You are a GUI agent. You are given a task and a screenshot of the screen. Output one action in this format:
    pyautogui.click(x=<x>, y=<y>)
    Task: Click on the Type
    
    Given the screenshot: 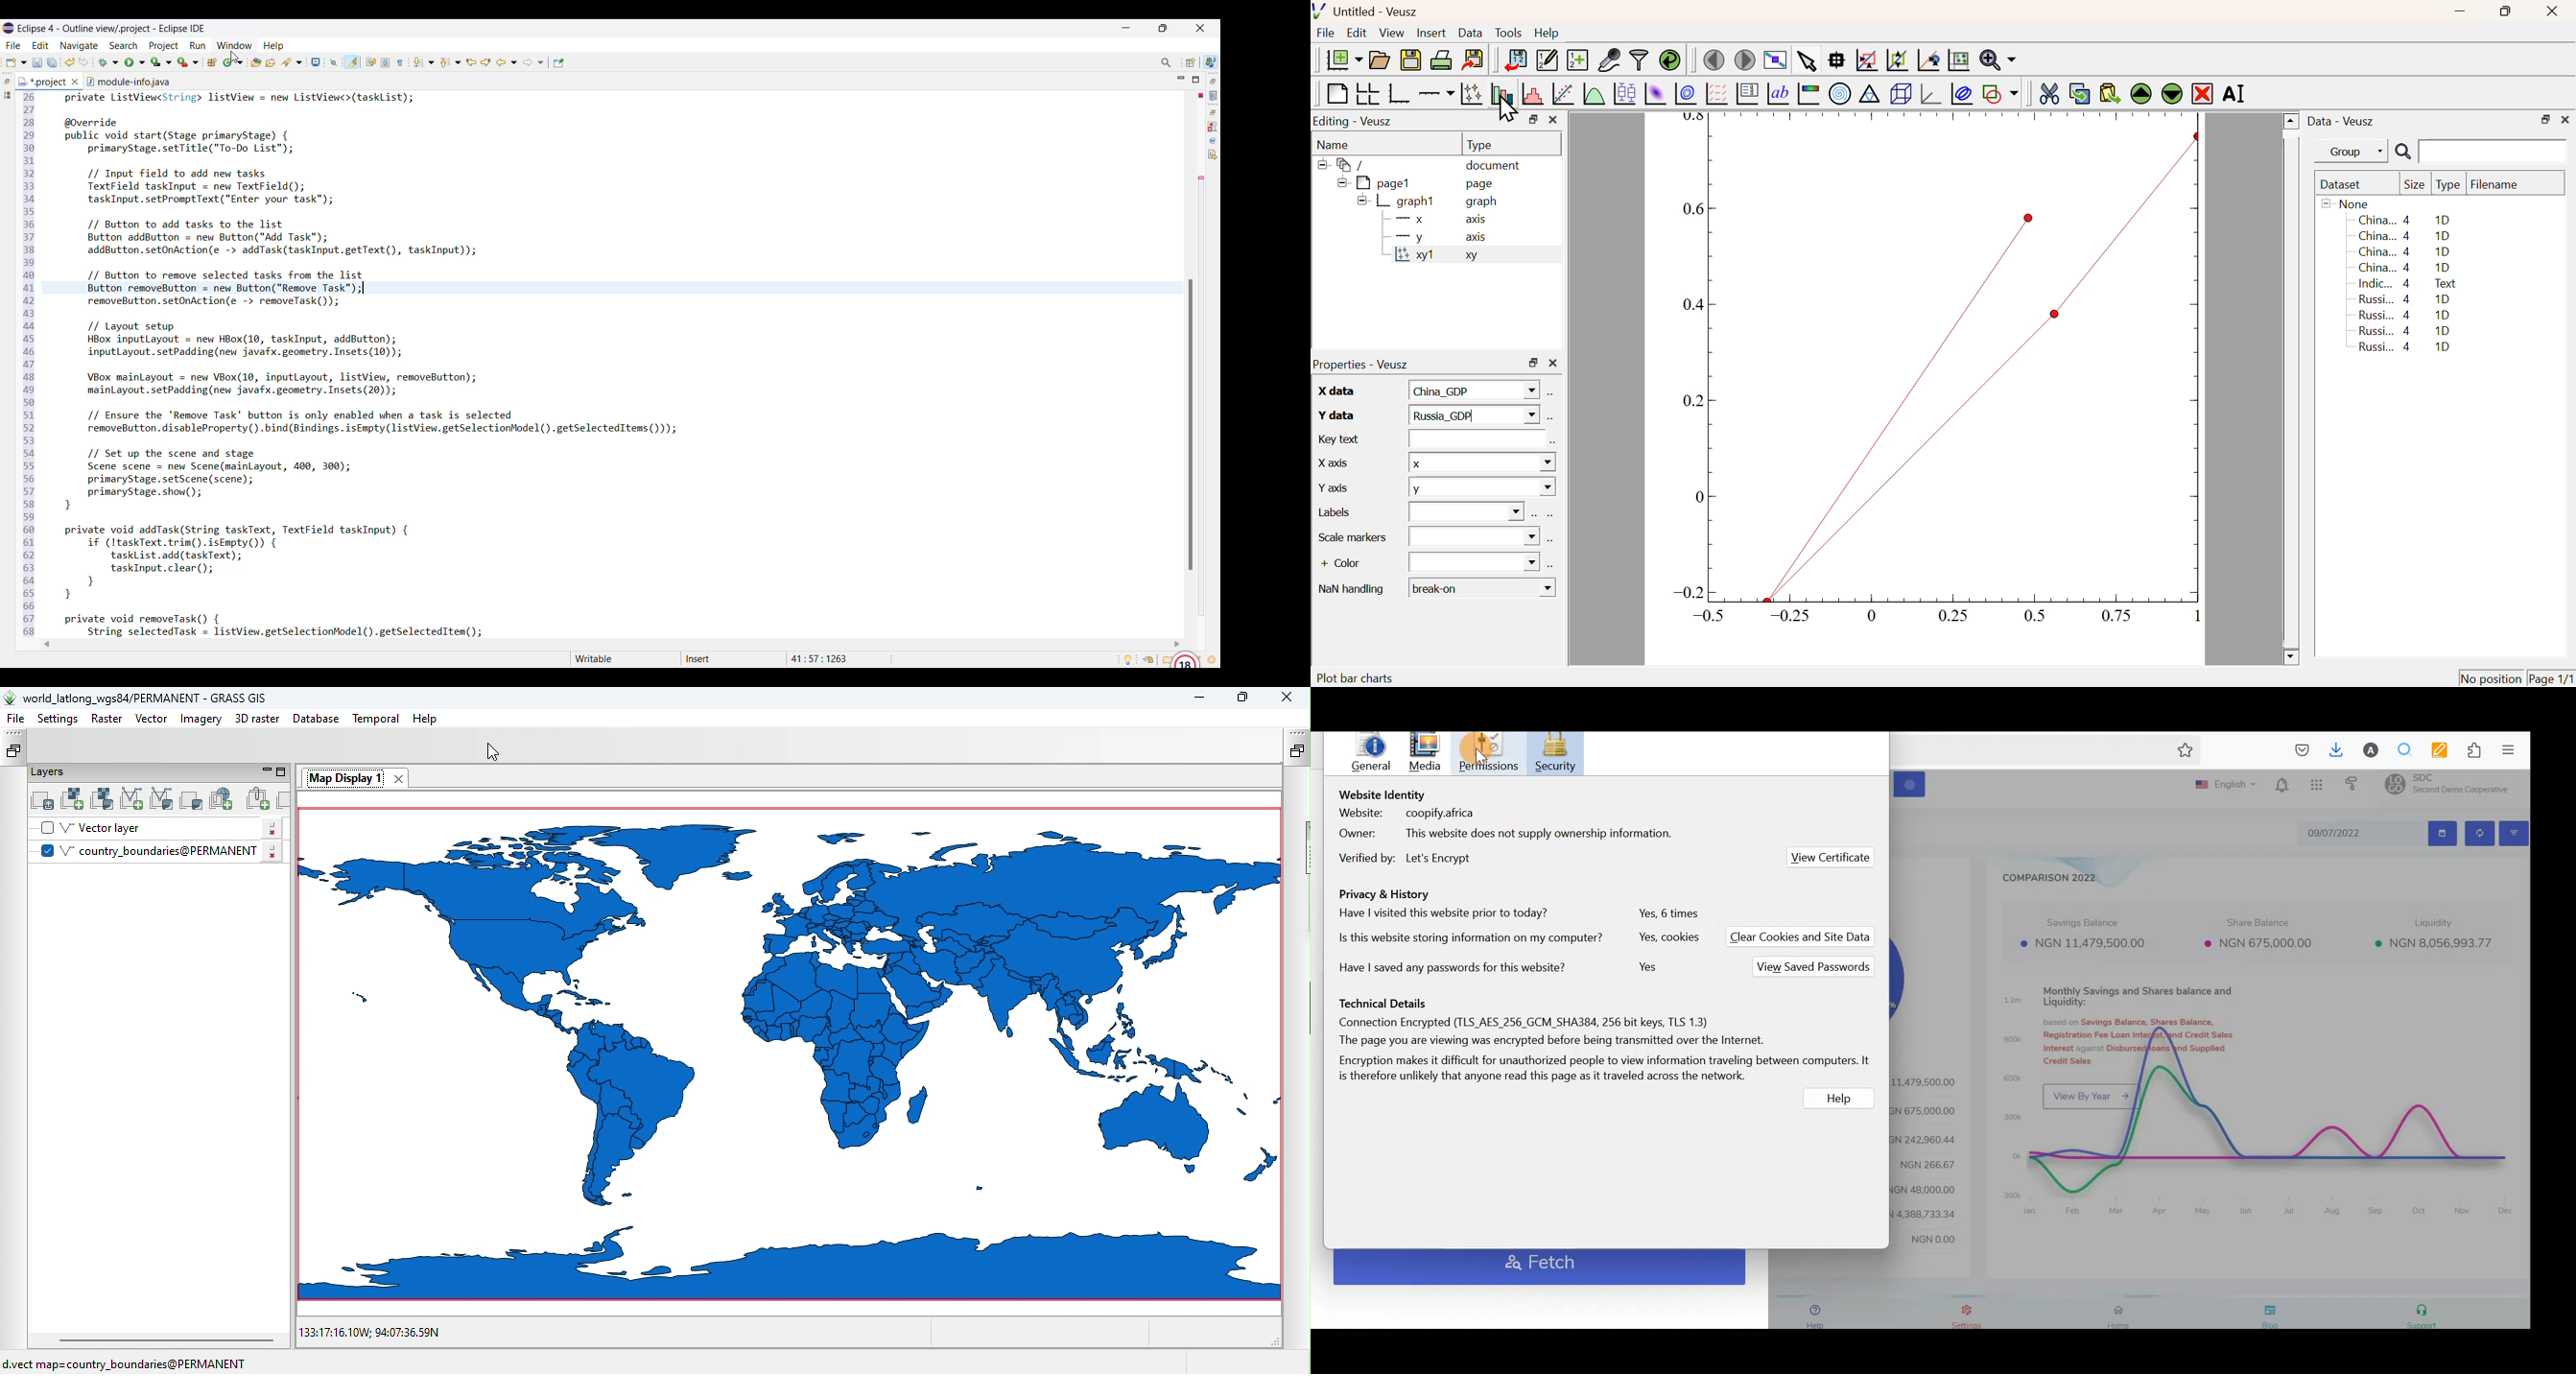 What is the action you would take?
    pyautogui.click(x=2448, y=185)
    